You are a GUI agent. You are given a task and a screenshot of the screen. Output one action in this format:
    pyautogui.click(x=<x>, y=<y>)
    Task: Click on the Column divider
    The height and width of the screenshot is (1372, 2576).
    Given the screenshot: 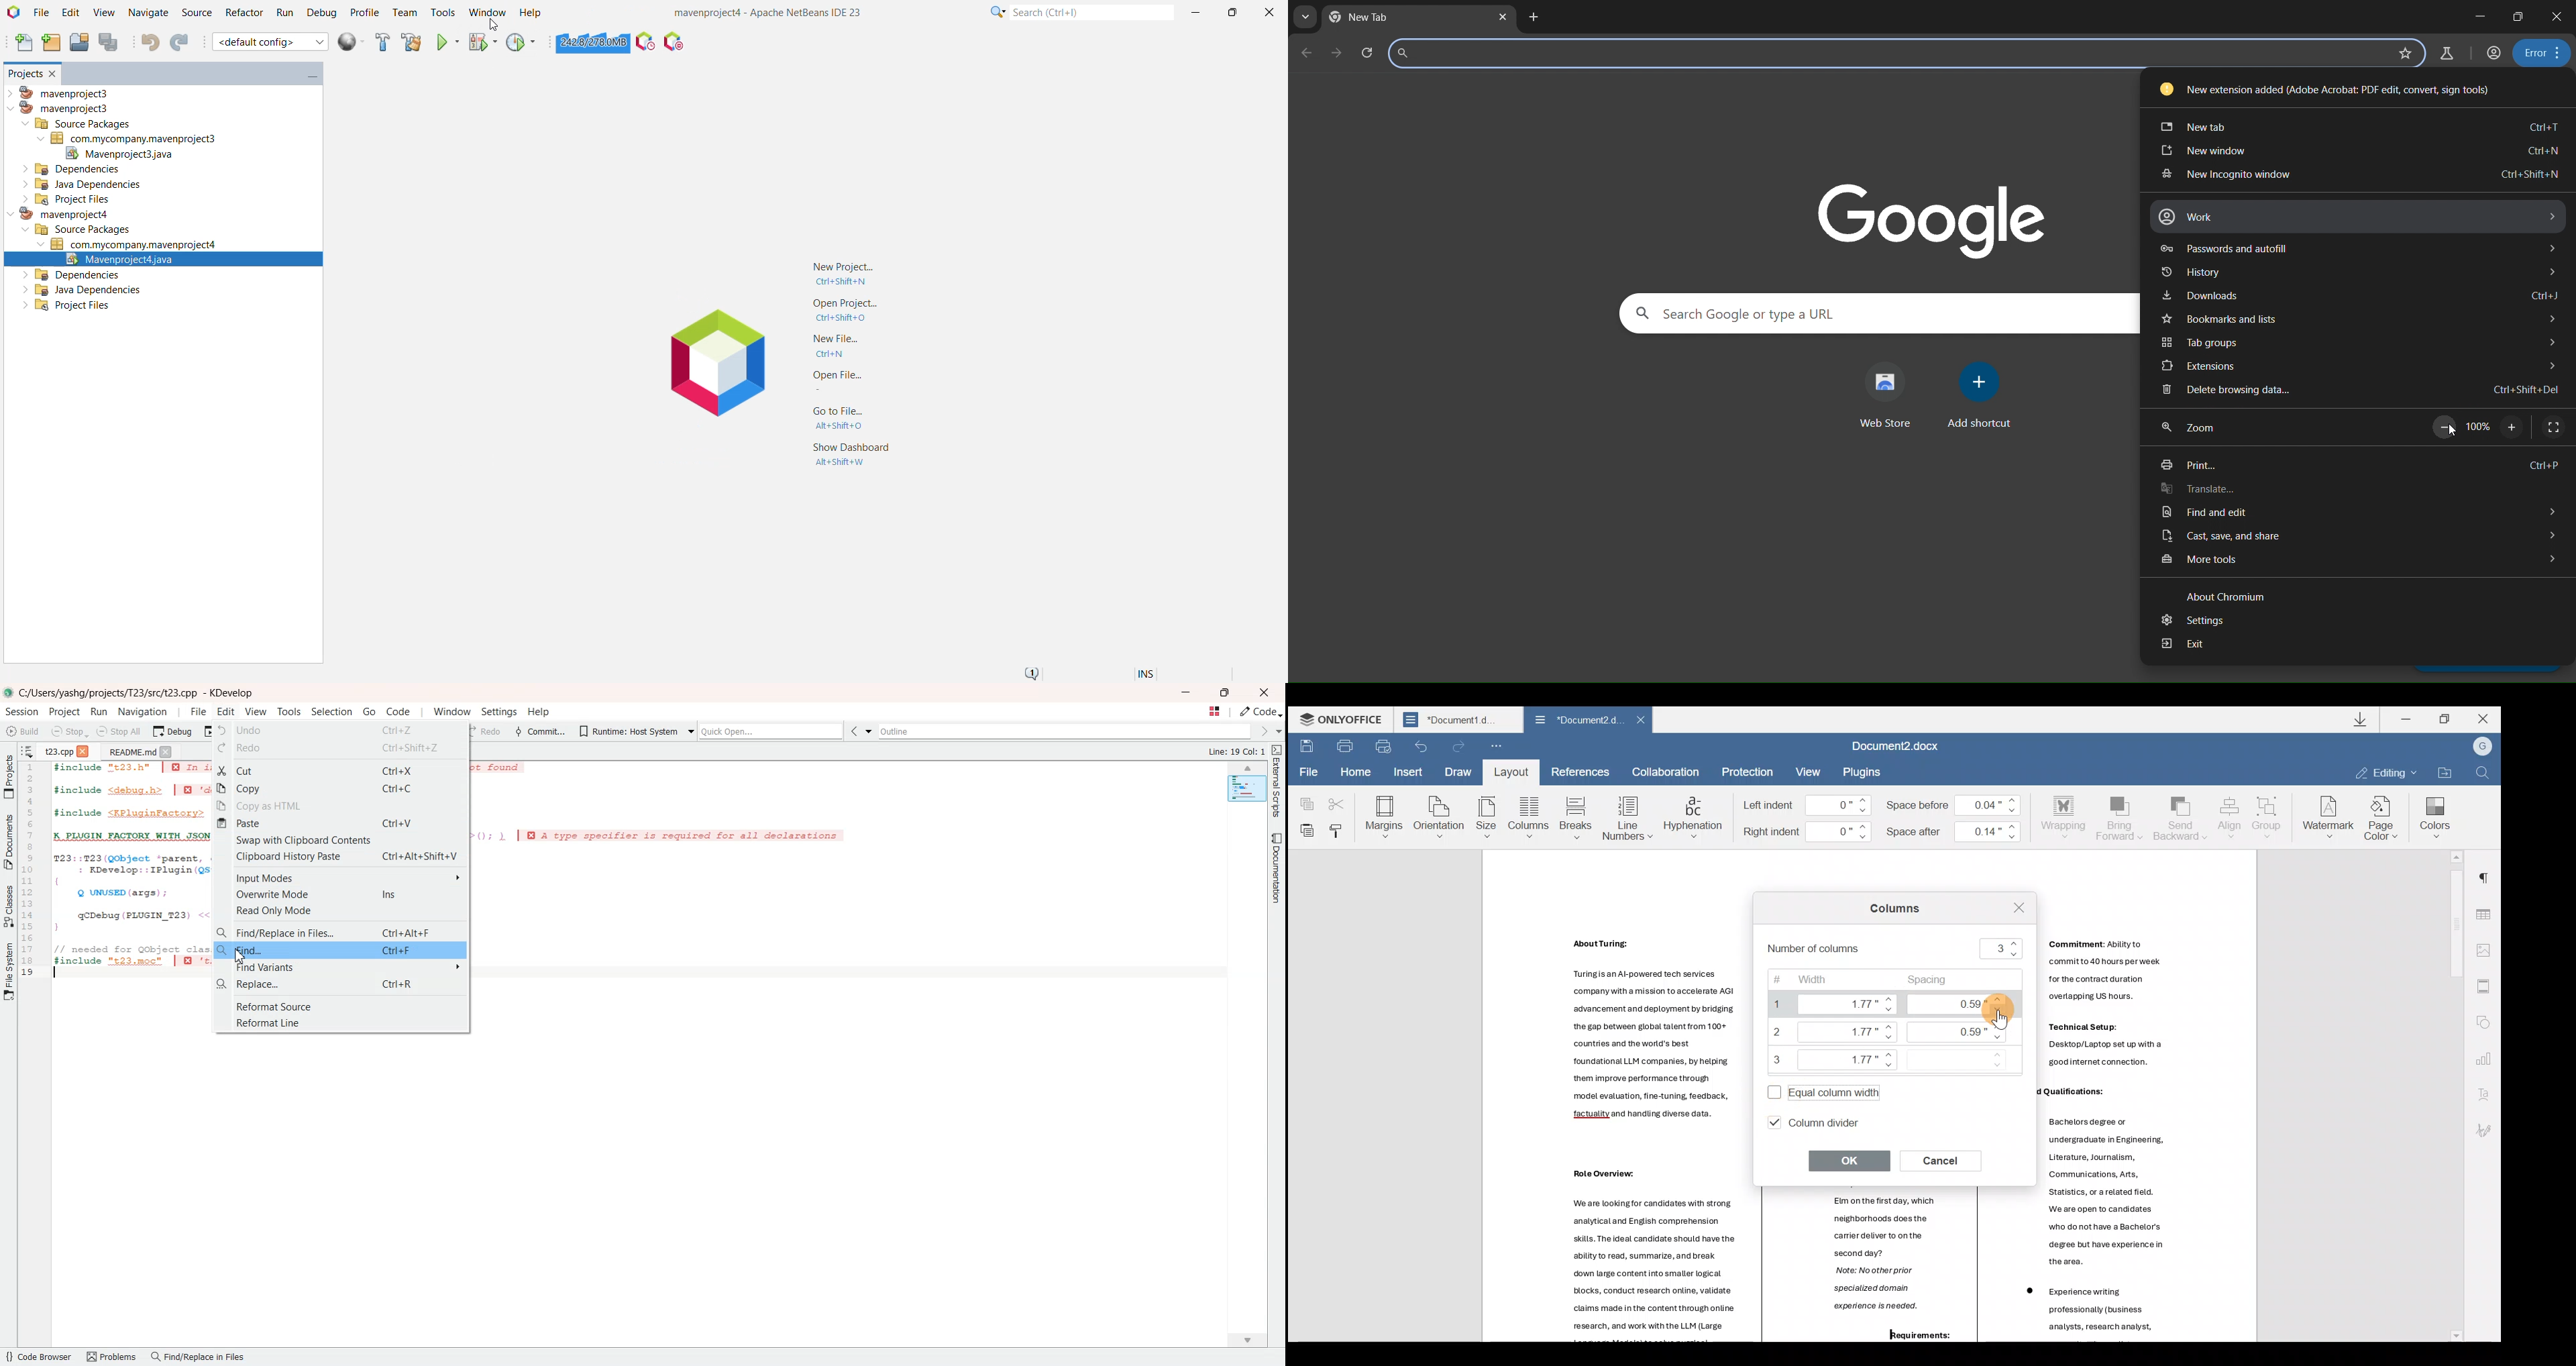 What is the action you would take?
    pyautogui.click(x=1825, y=1122)
    